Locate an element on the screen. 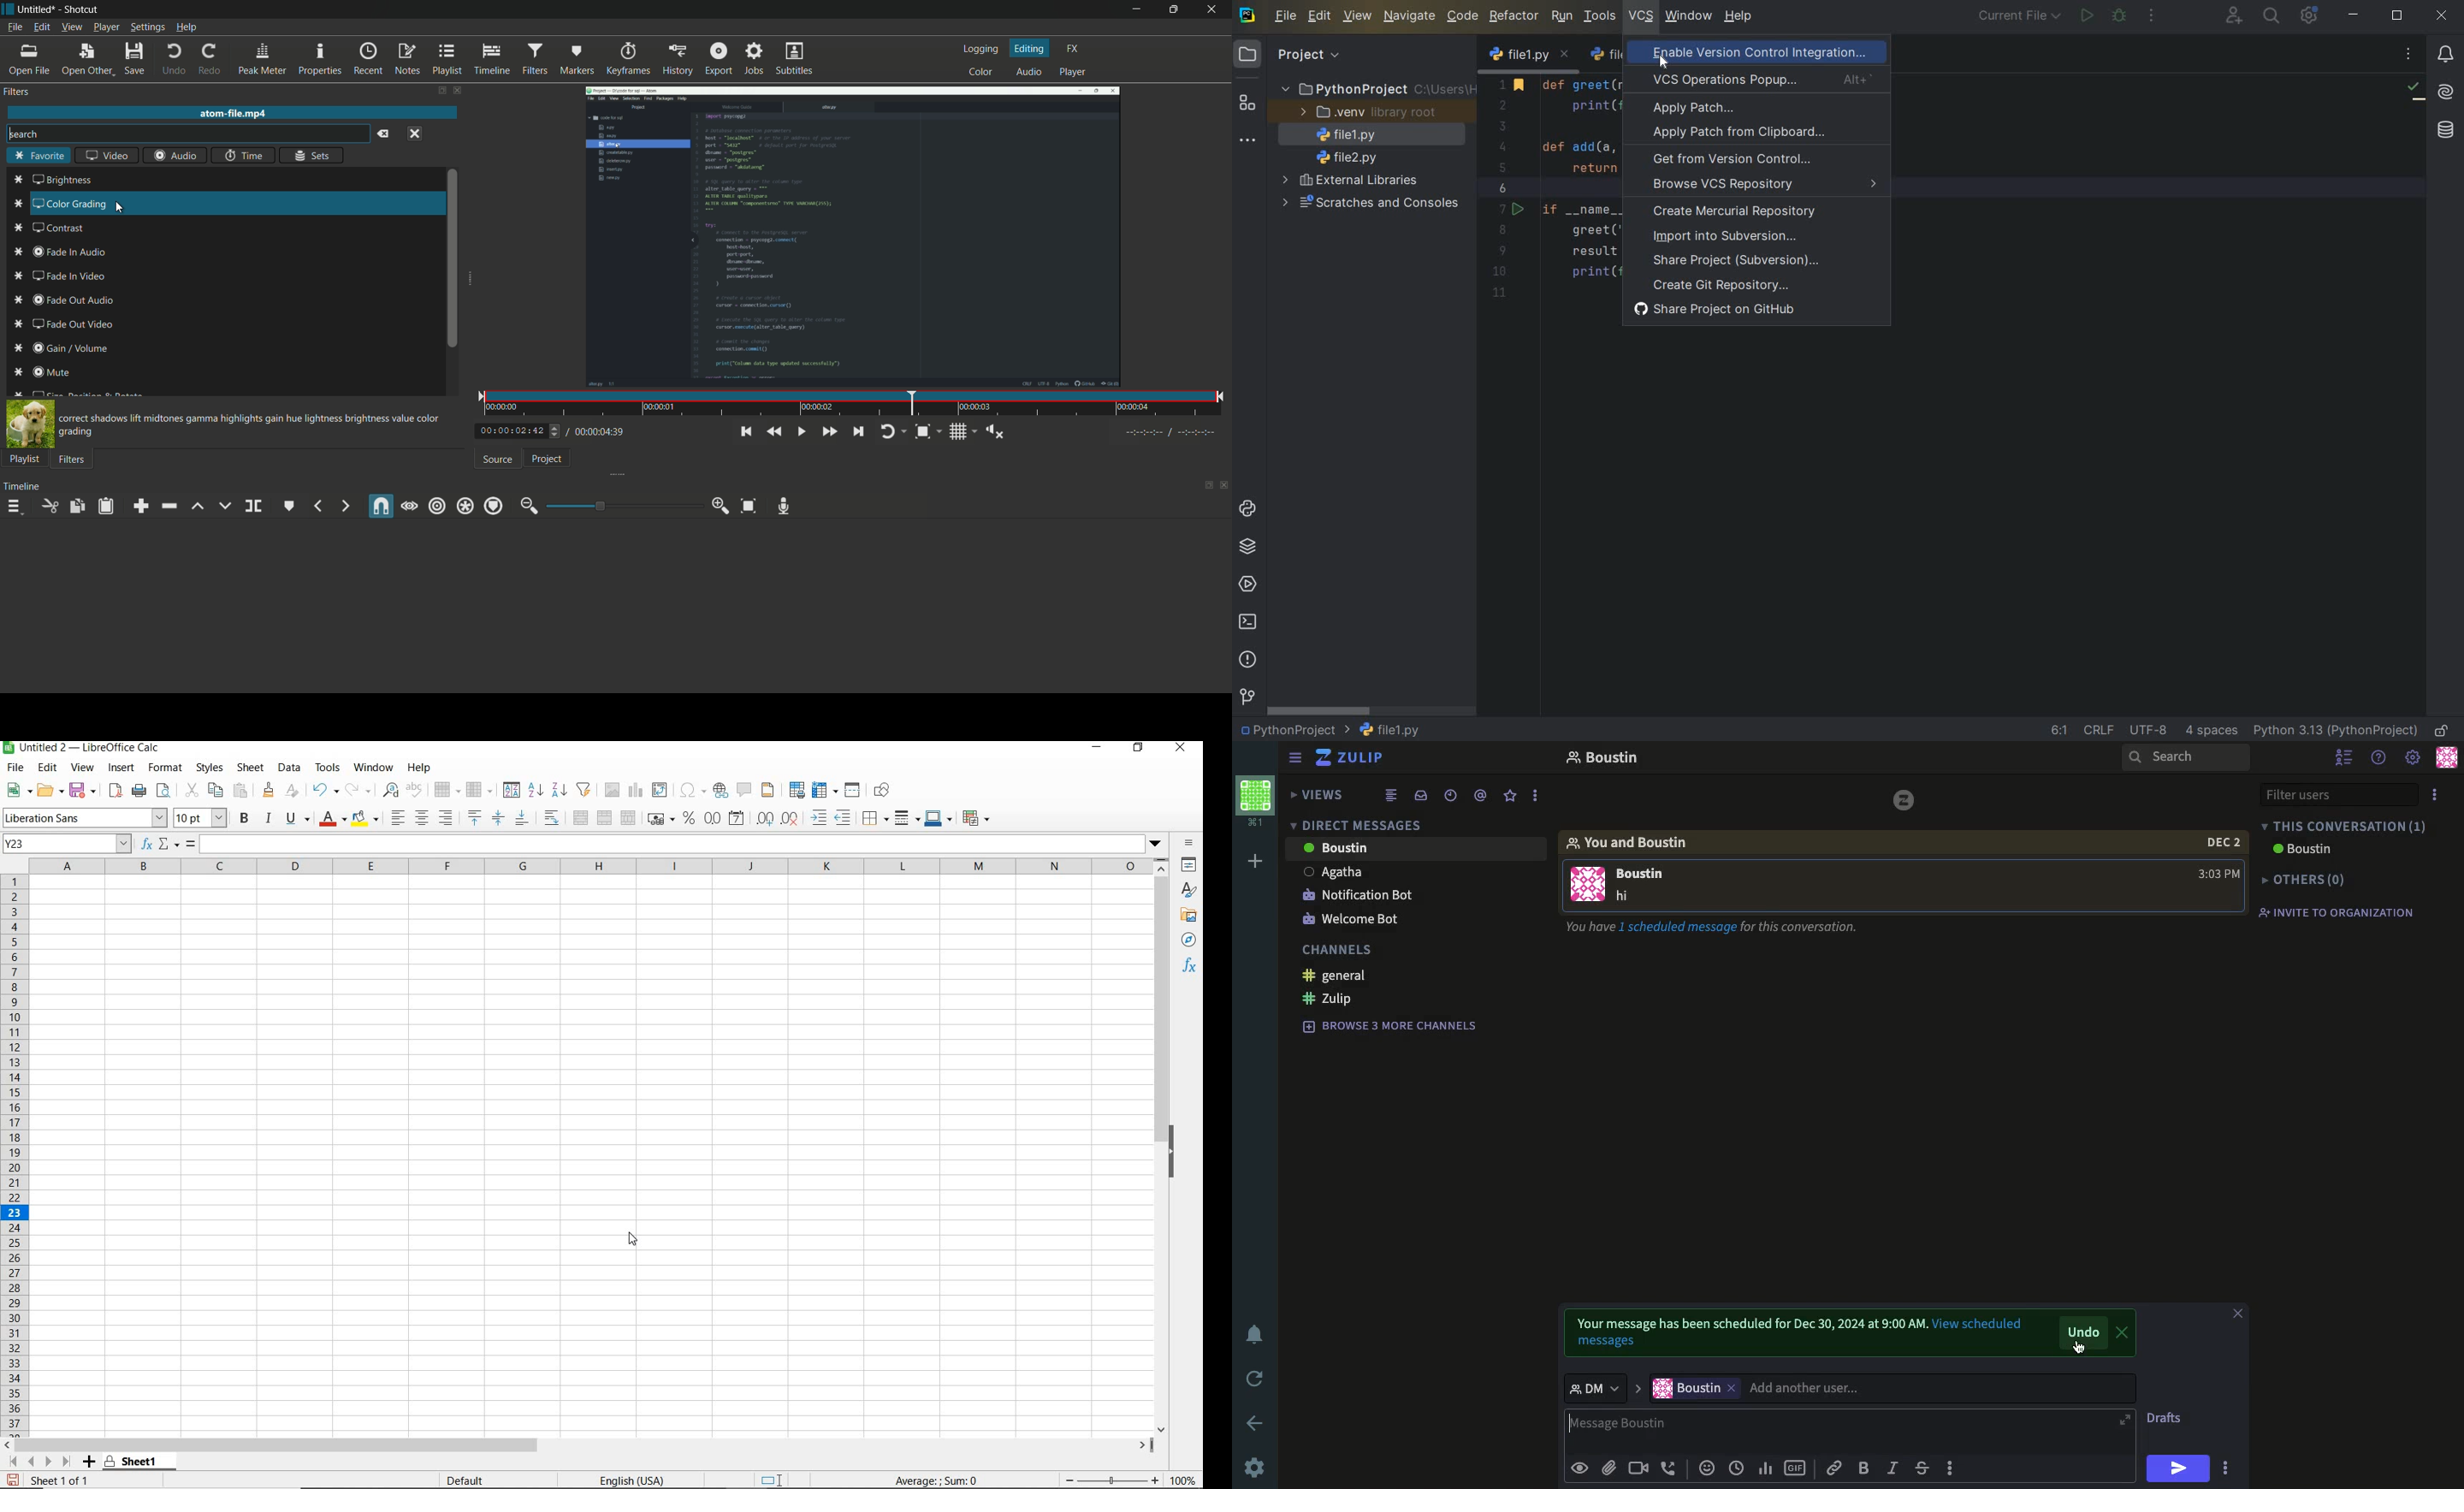  quickly play backward is located at coordinates (771, 431).